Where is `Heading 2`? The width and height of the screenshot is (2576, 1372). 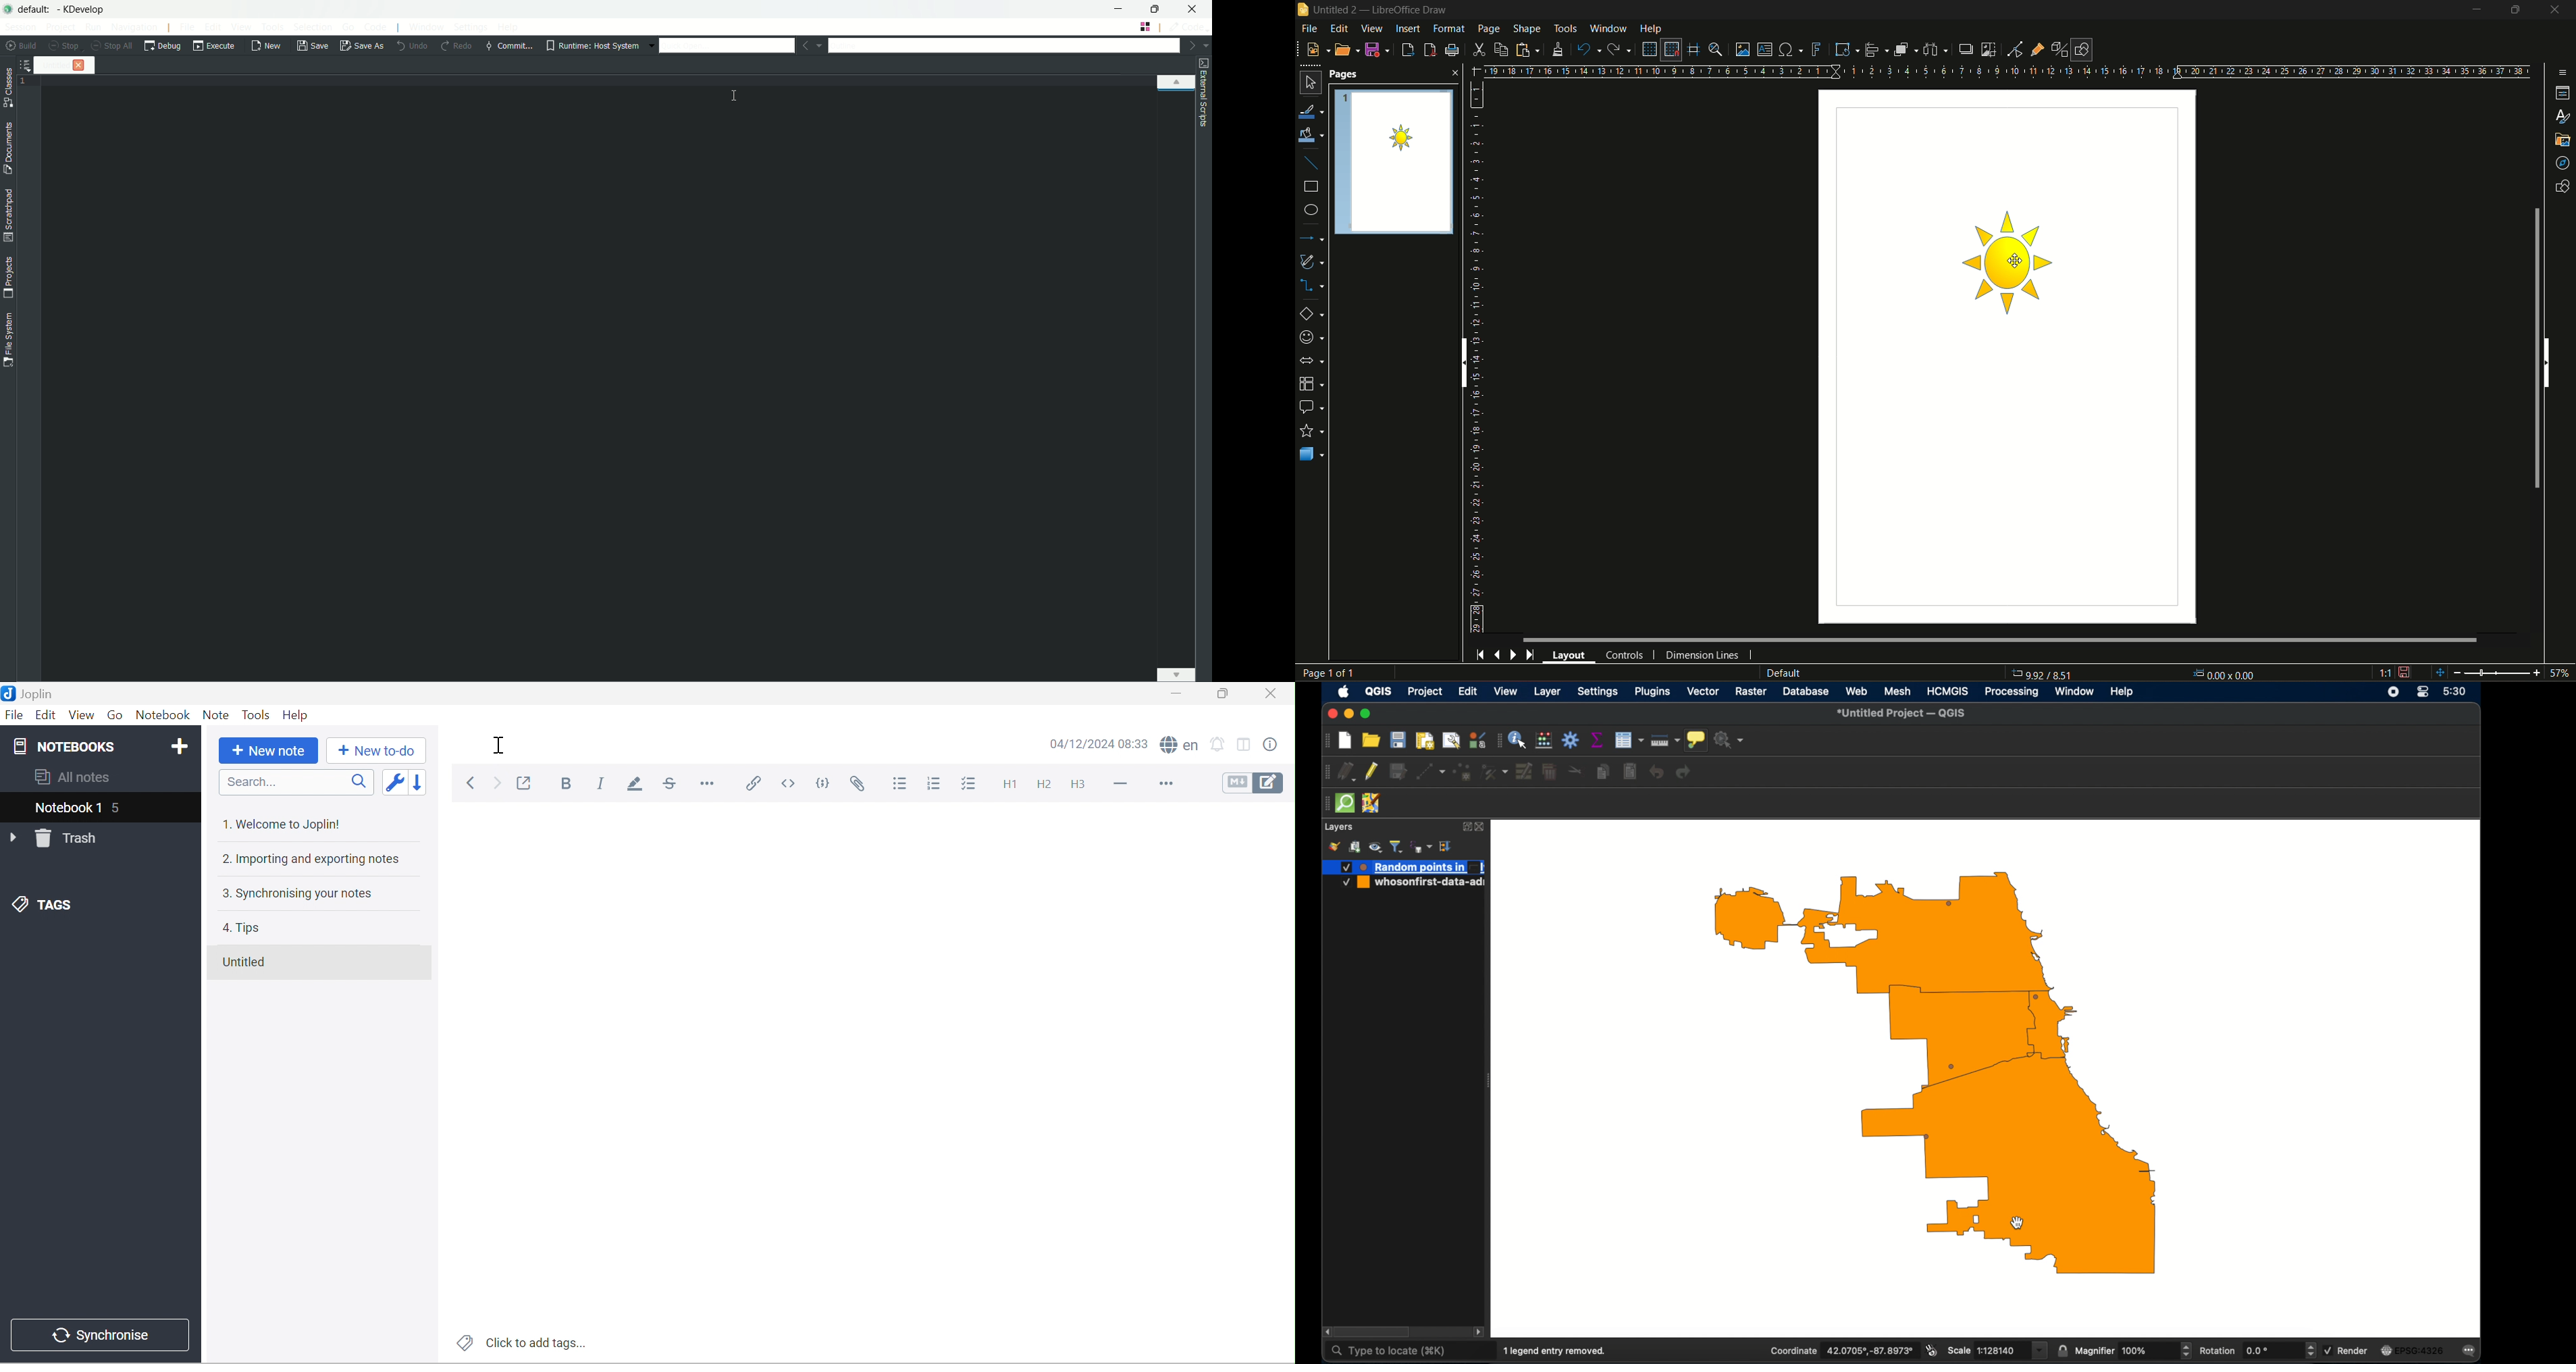 Heading 2 is located at coordinates (1046, 785).